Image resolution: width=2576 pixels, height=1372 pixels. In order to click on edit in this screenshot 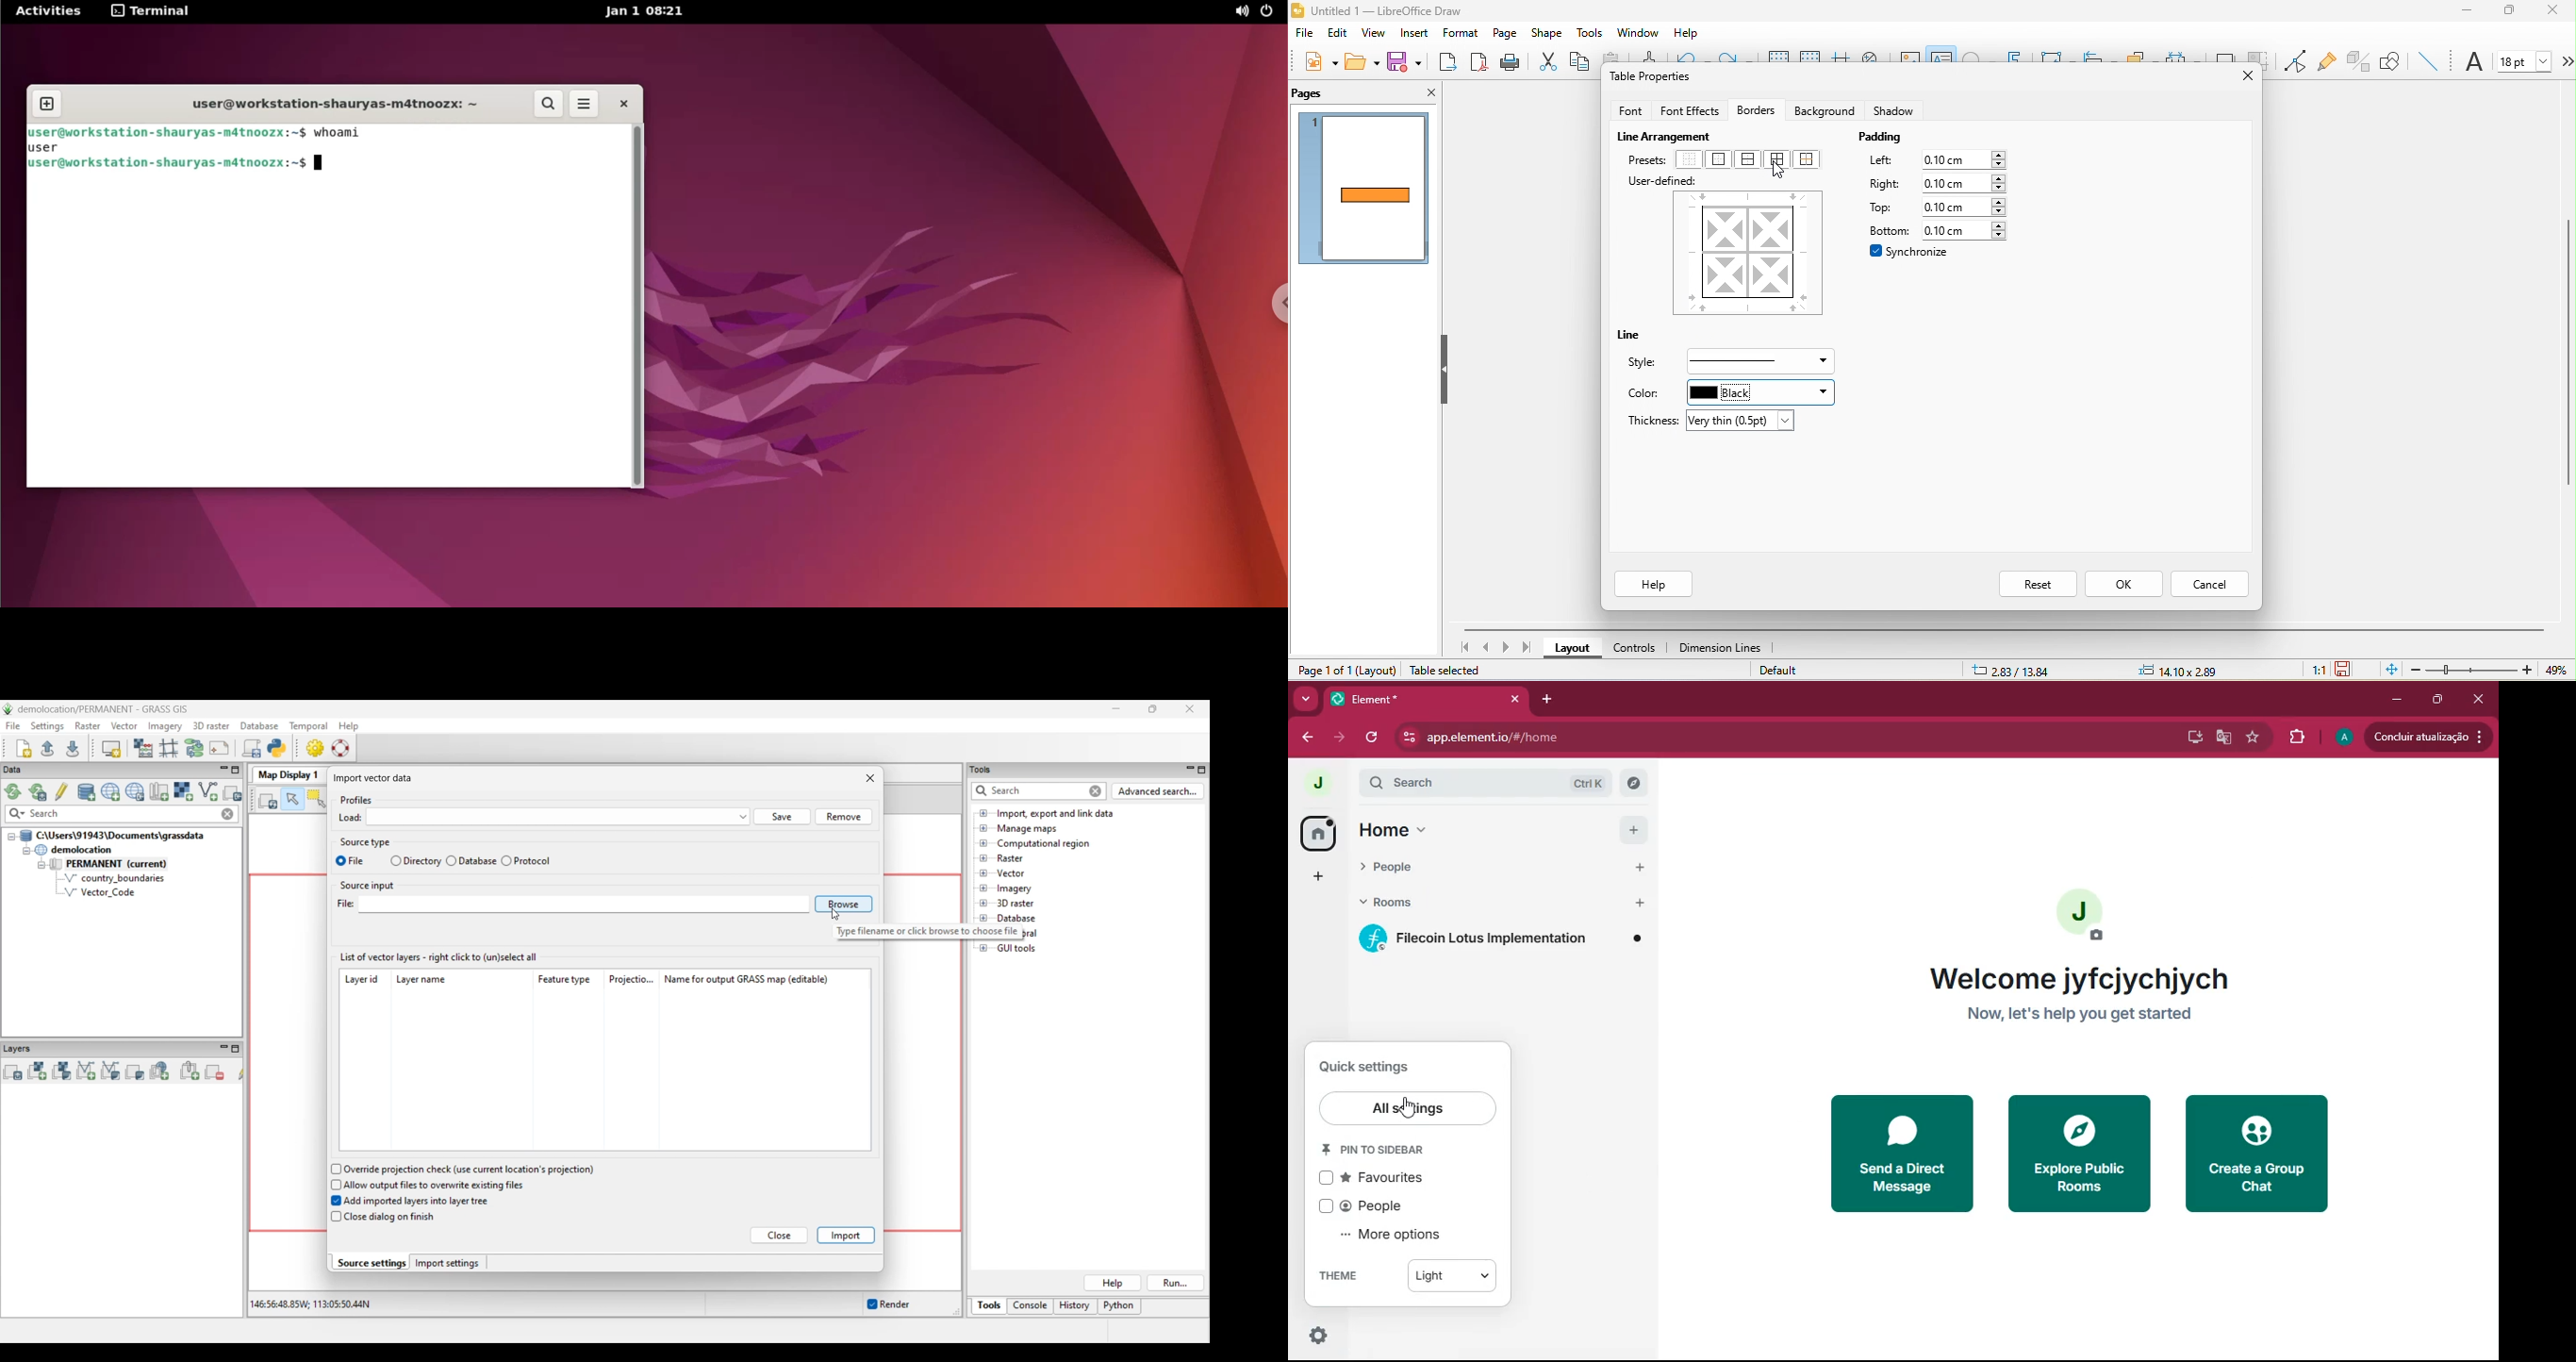, I will do `click(1336, 32)`.